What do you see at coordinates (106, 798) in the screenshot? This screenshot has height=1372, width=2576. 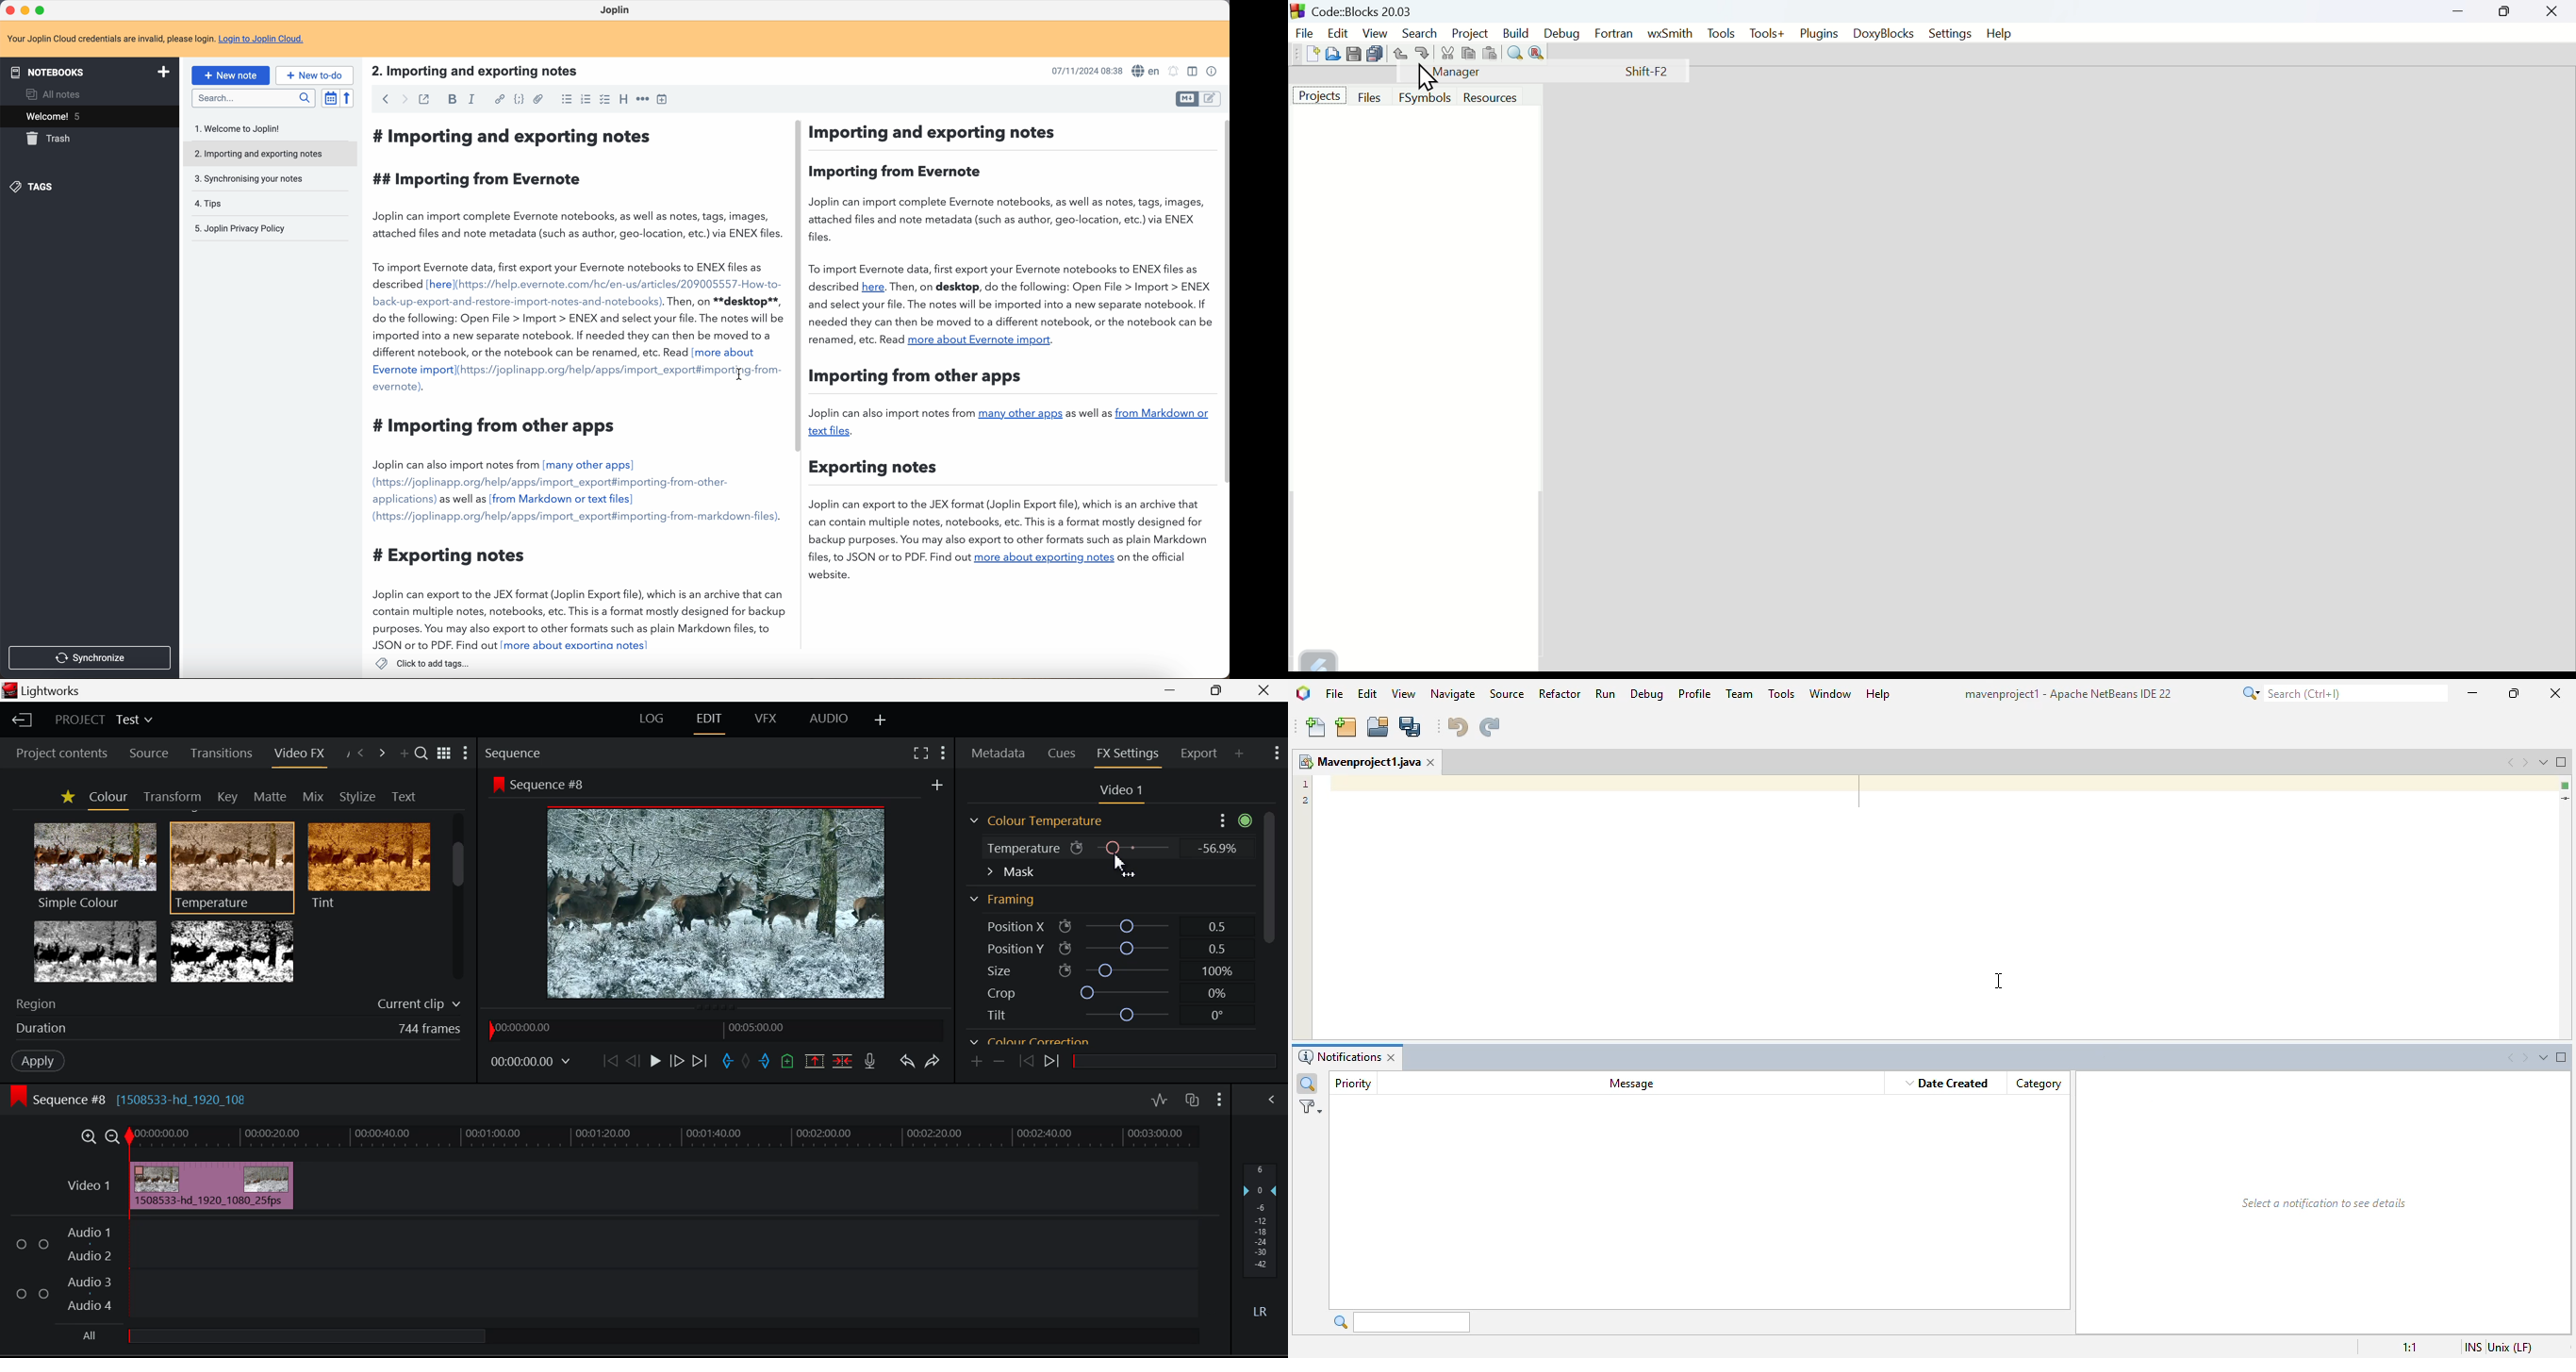 I see `Colour` at bounding box center [106, 798].